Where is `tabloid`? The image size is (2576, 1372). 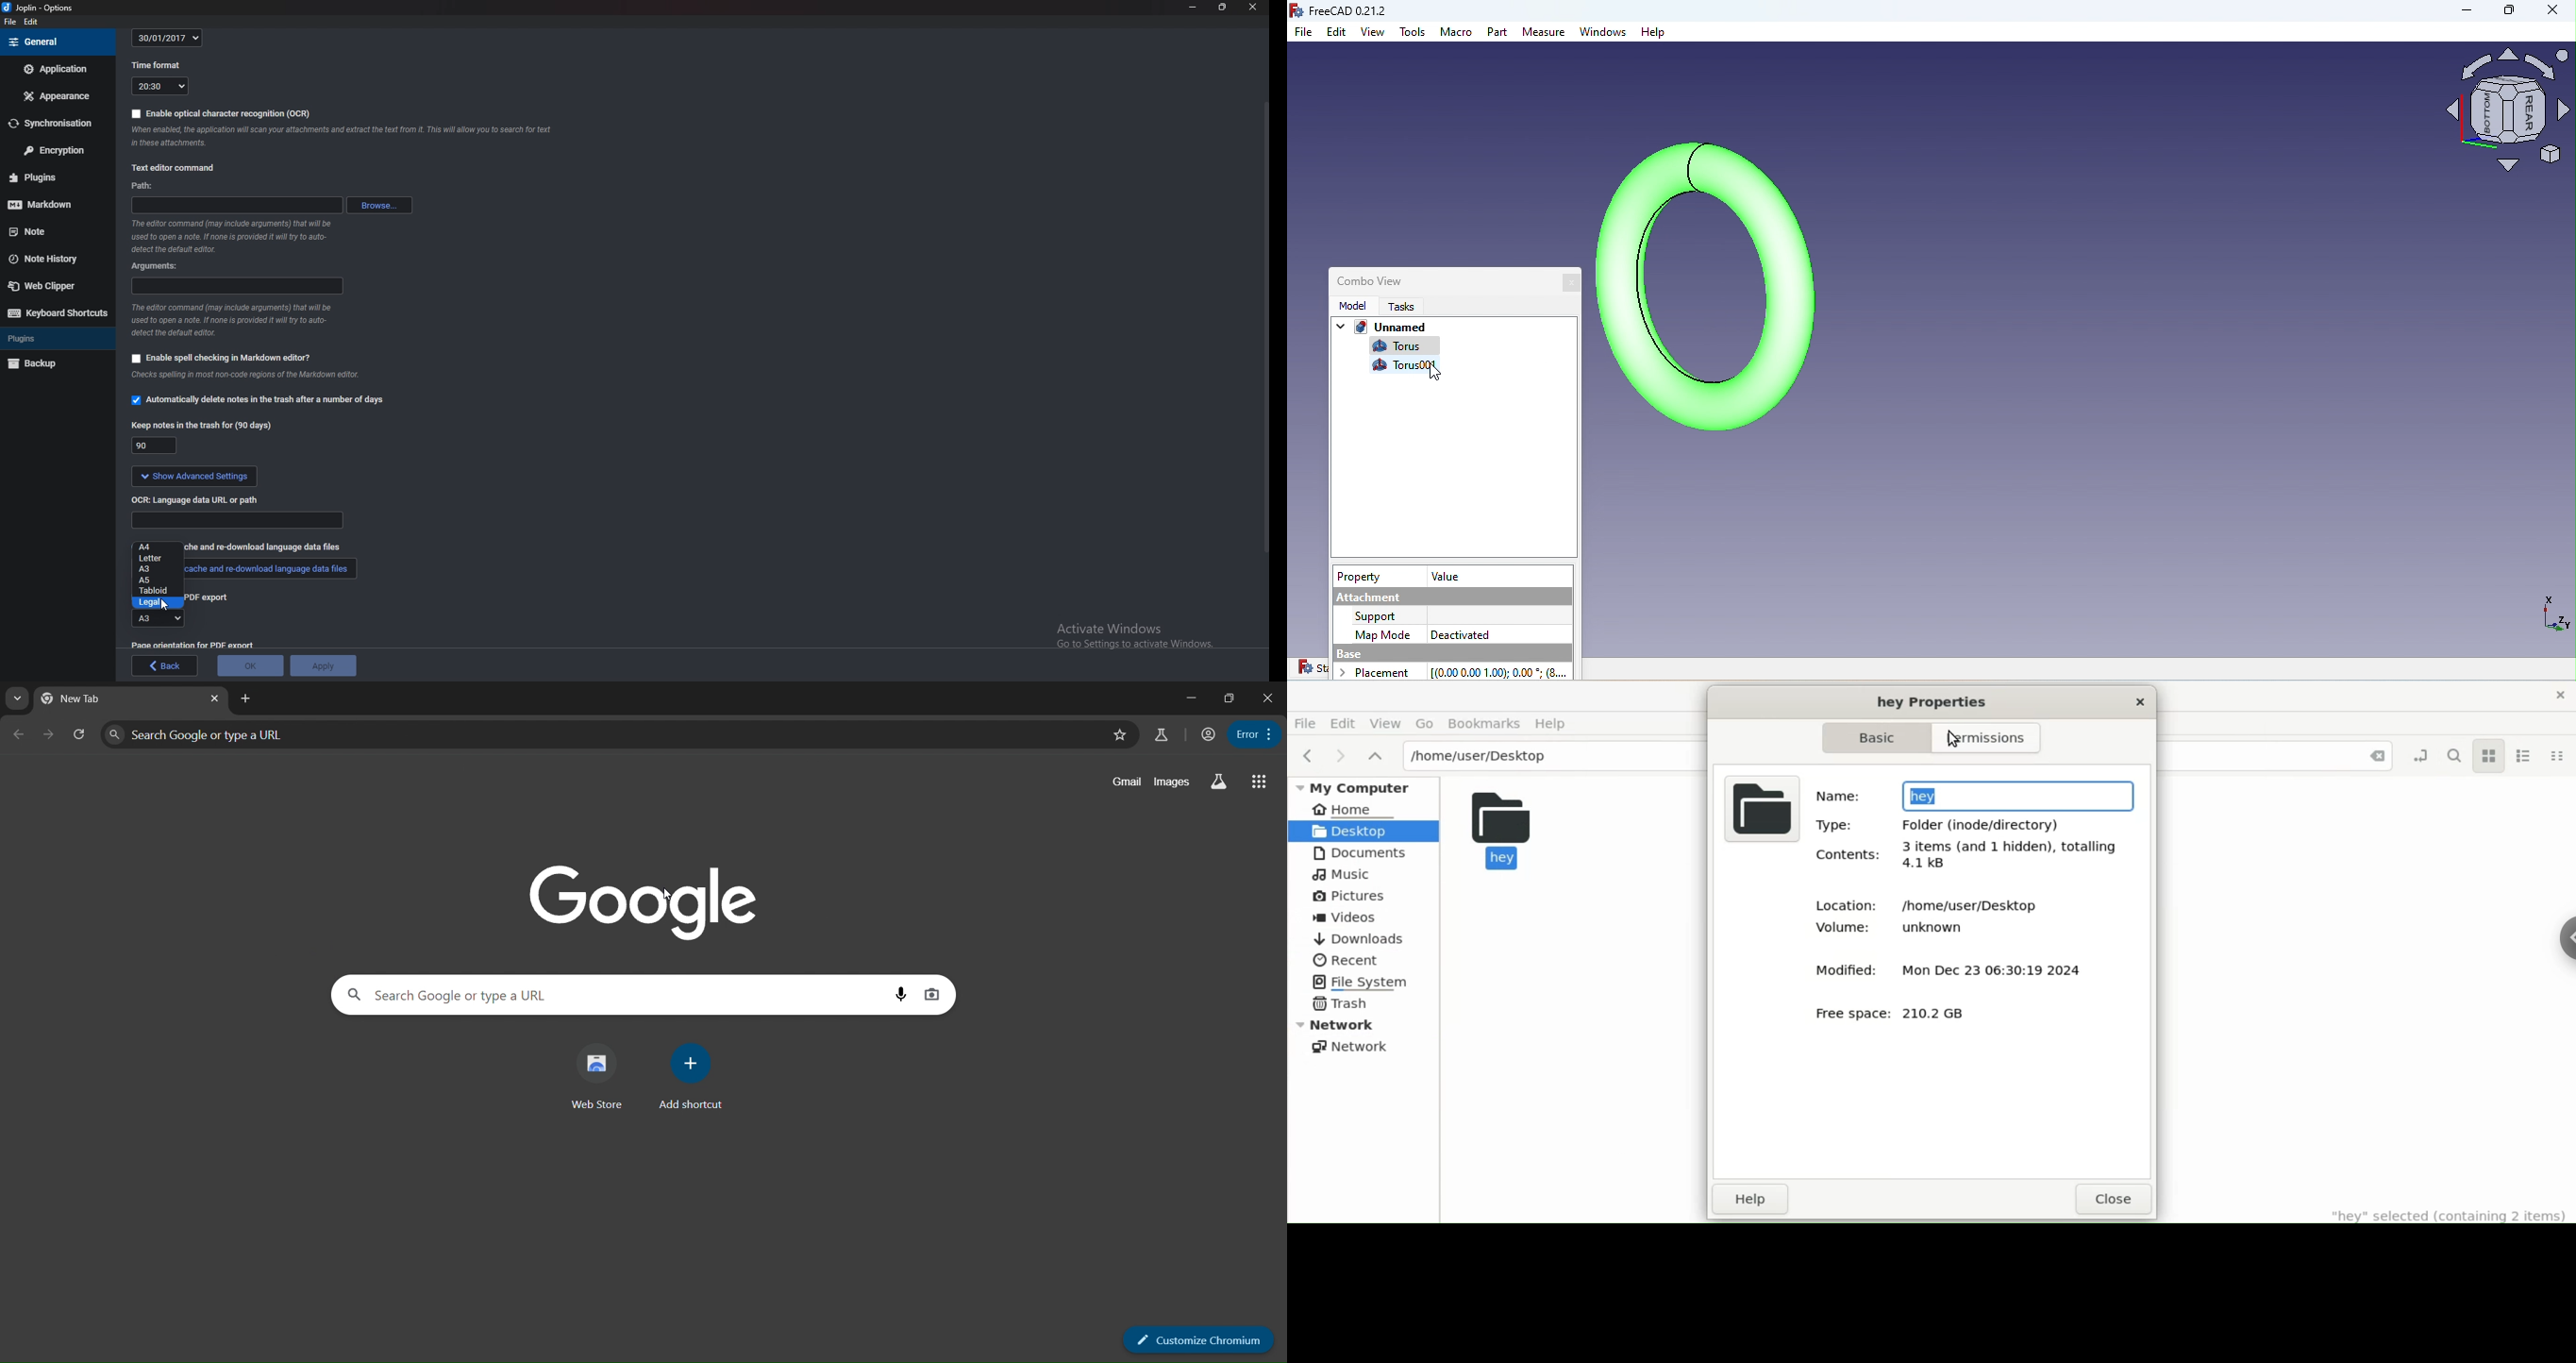
tabloid is located at coordinates (155, 592).